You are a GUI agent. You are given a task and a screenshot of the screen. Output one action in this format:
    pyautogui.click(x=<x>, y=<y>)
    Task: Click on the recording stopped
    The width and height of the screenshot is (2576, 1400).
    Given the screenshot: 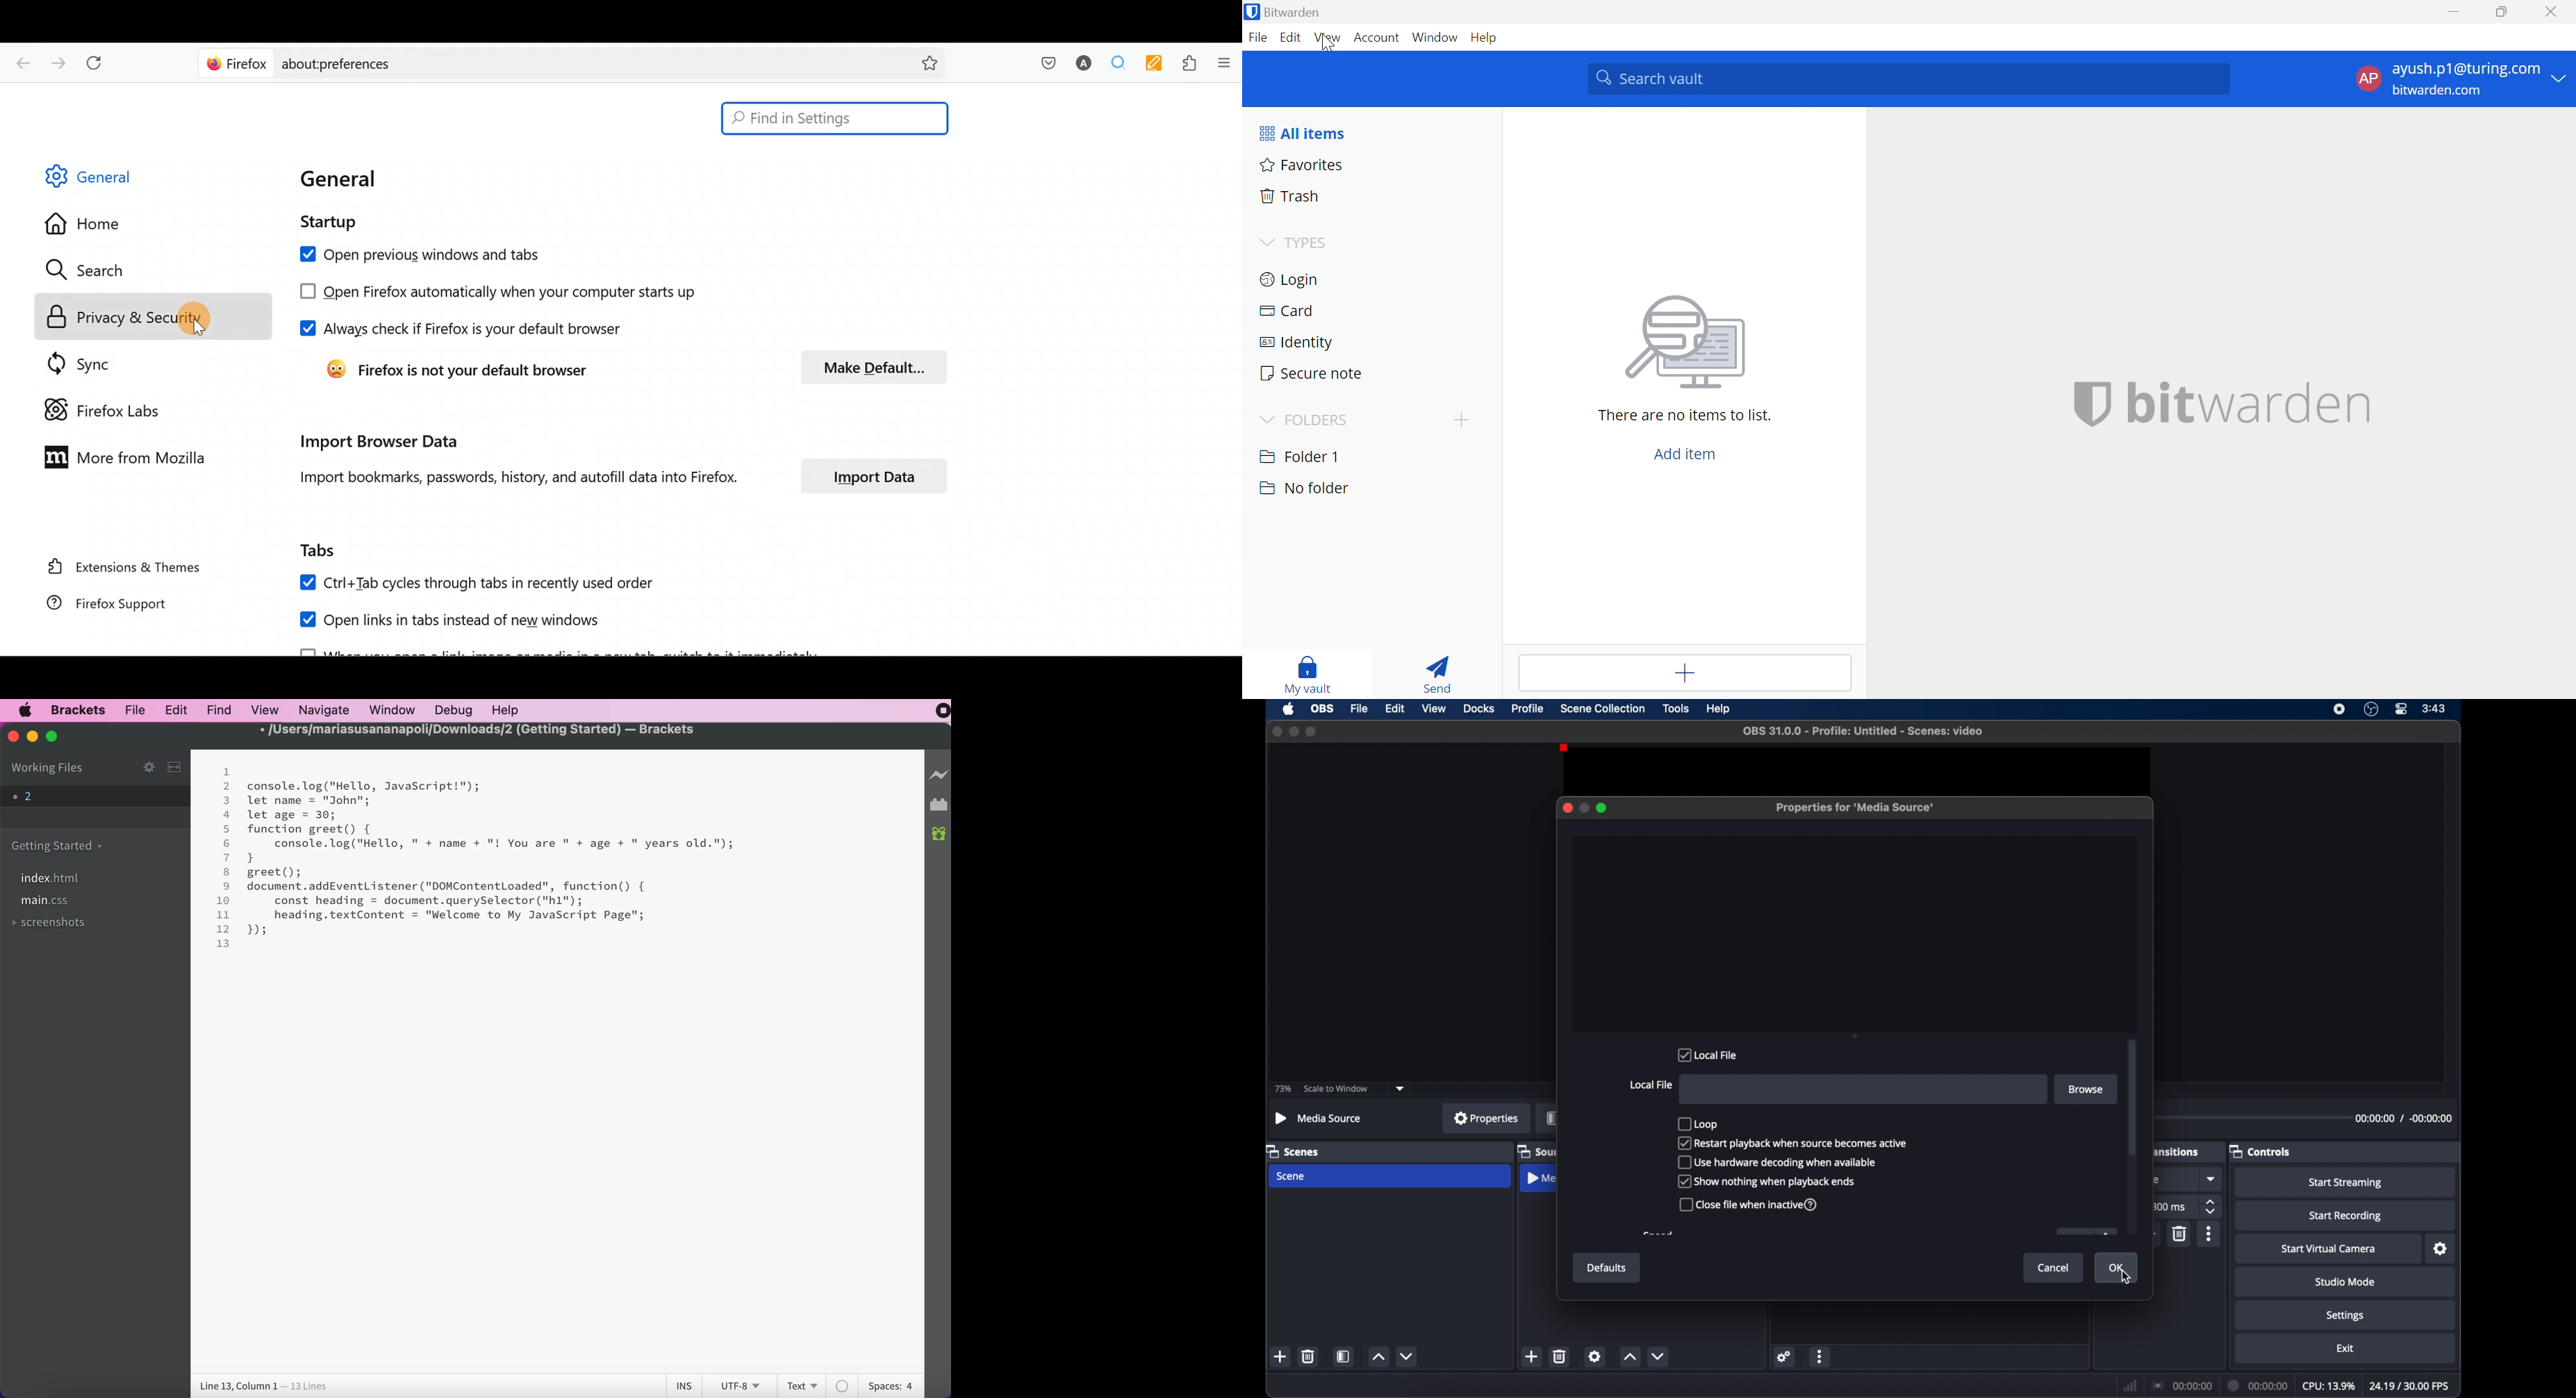 What is the action you would take?
    pyautogui.click(x=939, y=712)
    